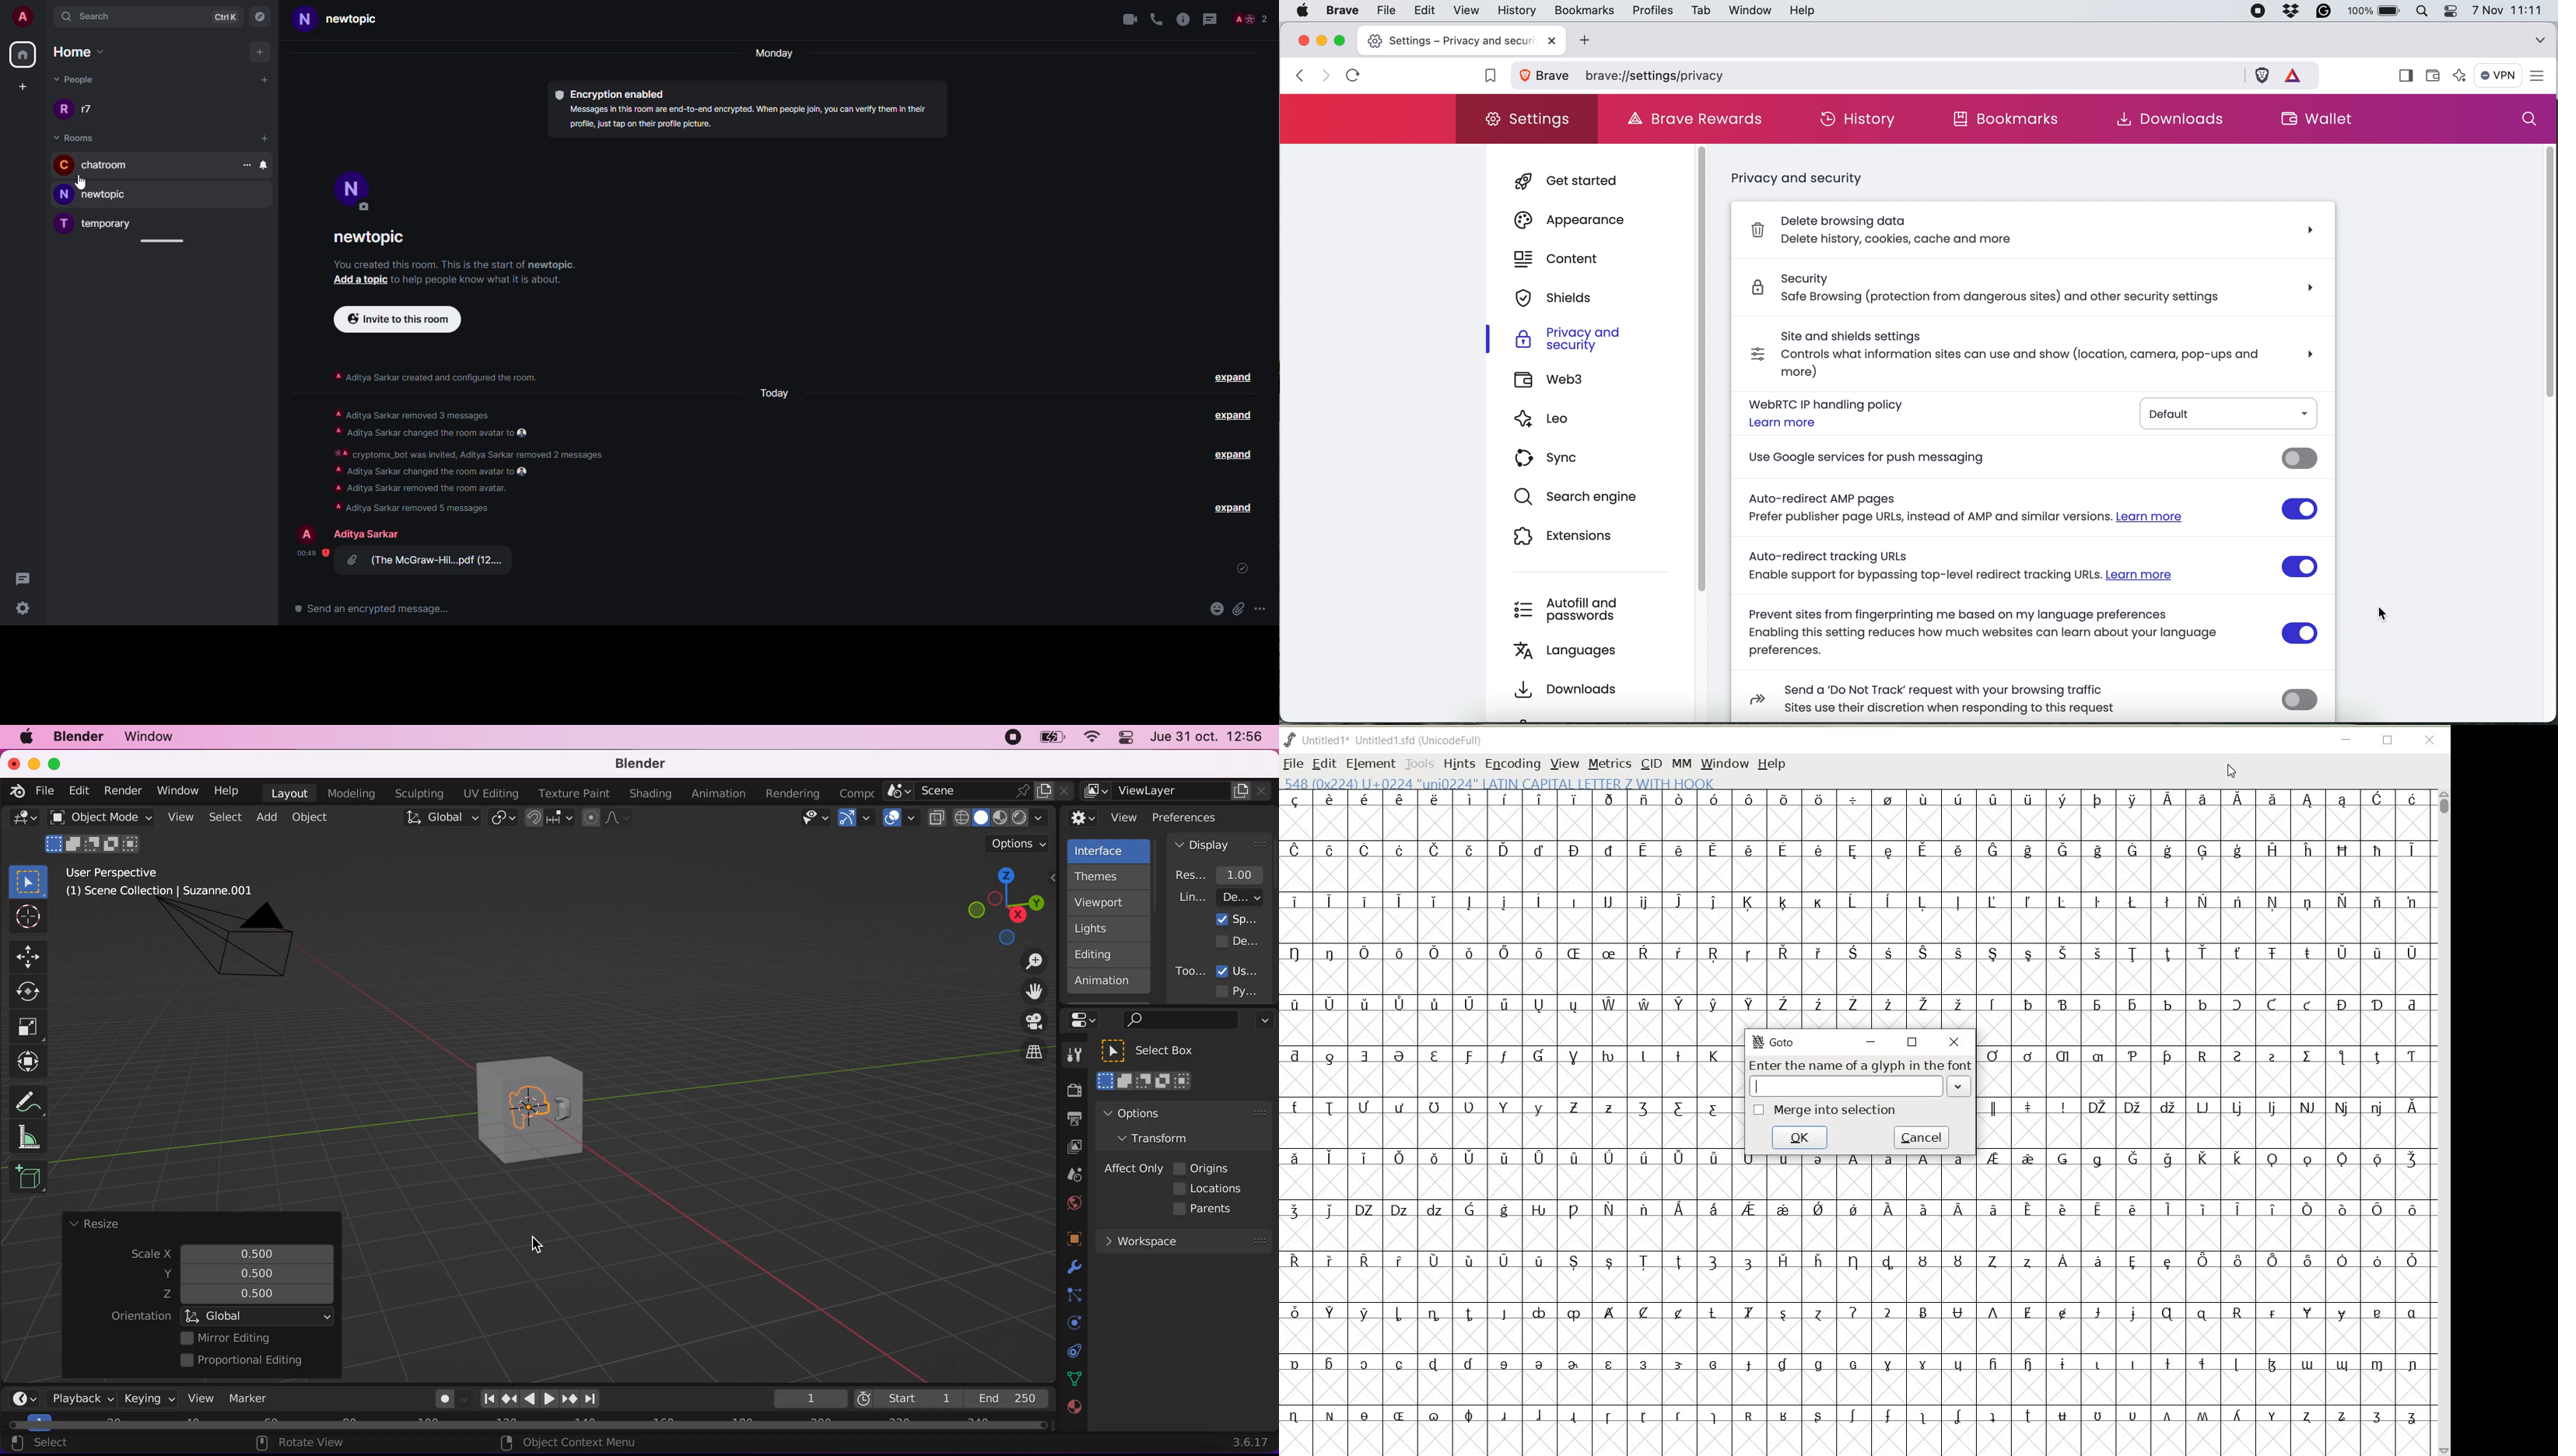  What do you see at coordinates (2004, 700) in the screenshot?
I see `Send a ‘Do Not Track’ request with your browsing traffic
Sites use their discretion when responding to this request` at bounding box center [2004, 700].